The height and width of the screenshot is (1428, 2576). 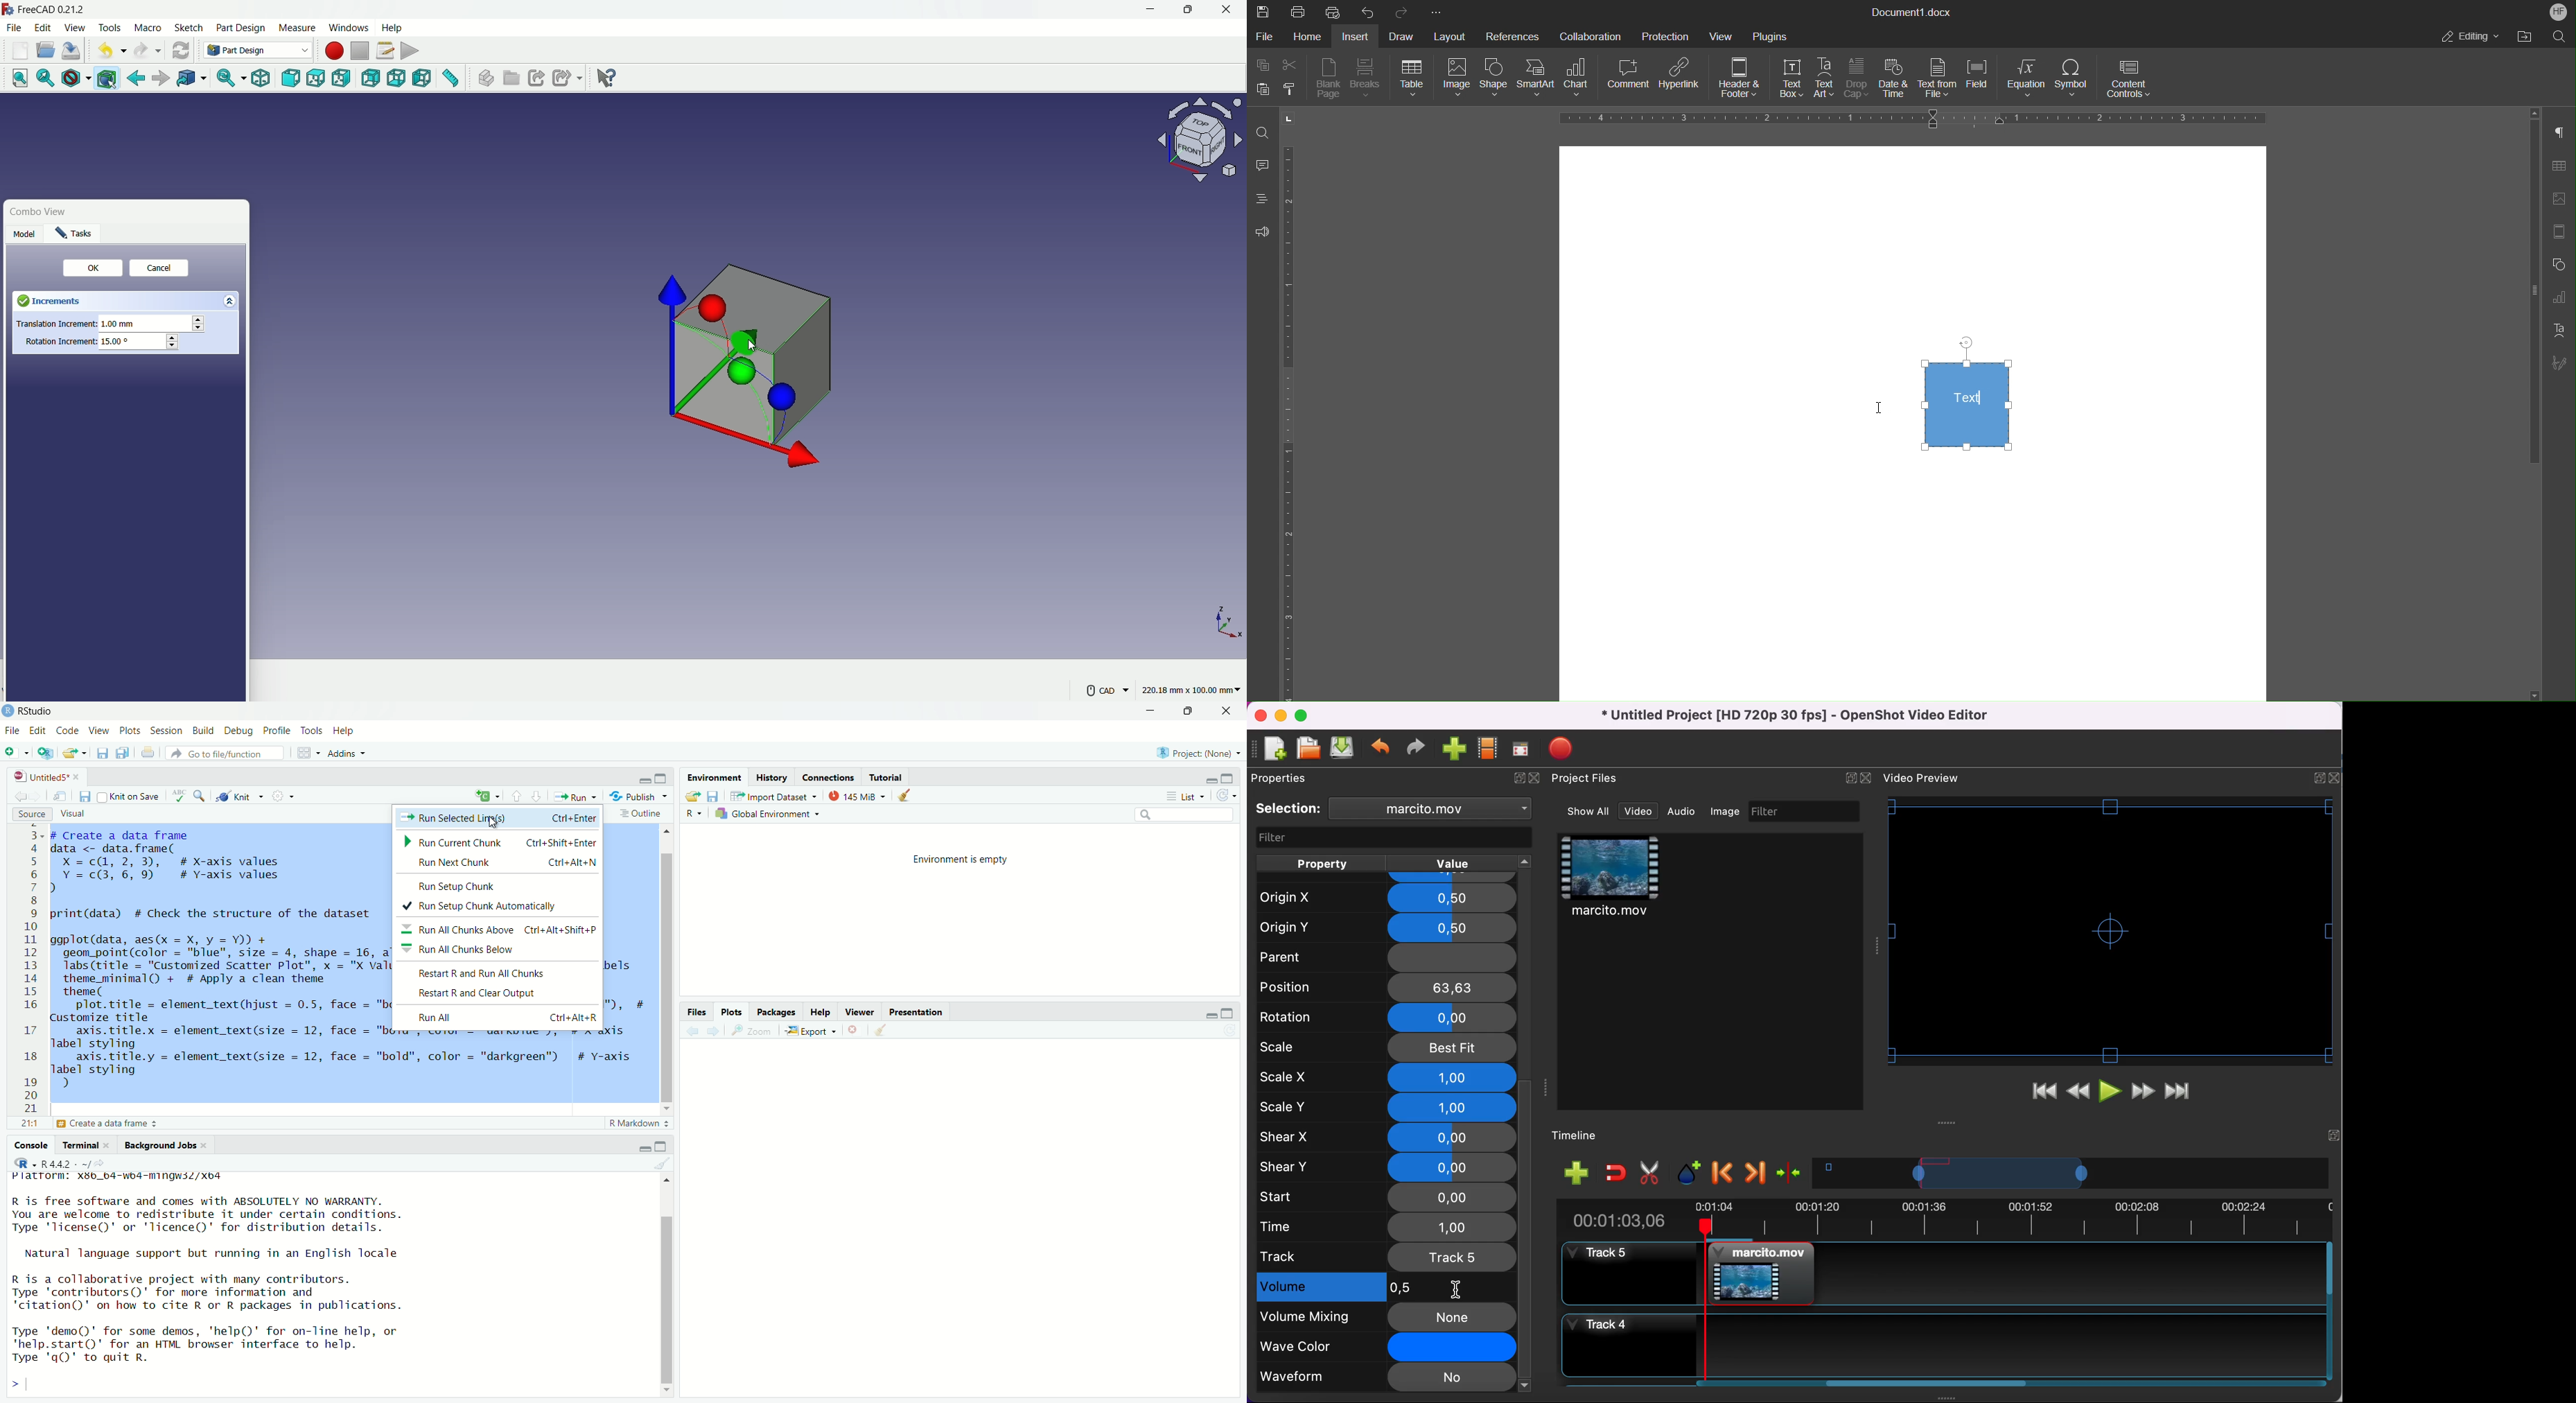 What do you see at coordinates (639, 796) in the screenshot?
I see `Publish` at bounding box center [639, 796].